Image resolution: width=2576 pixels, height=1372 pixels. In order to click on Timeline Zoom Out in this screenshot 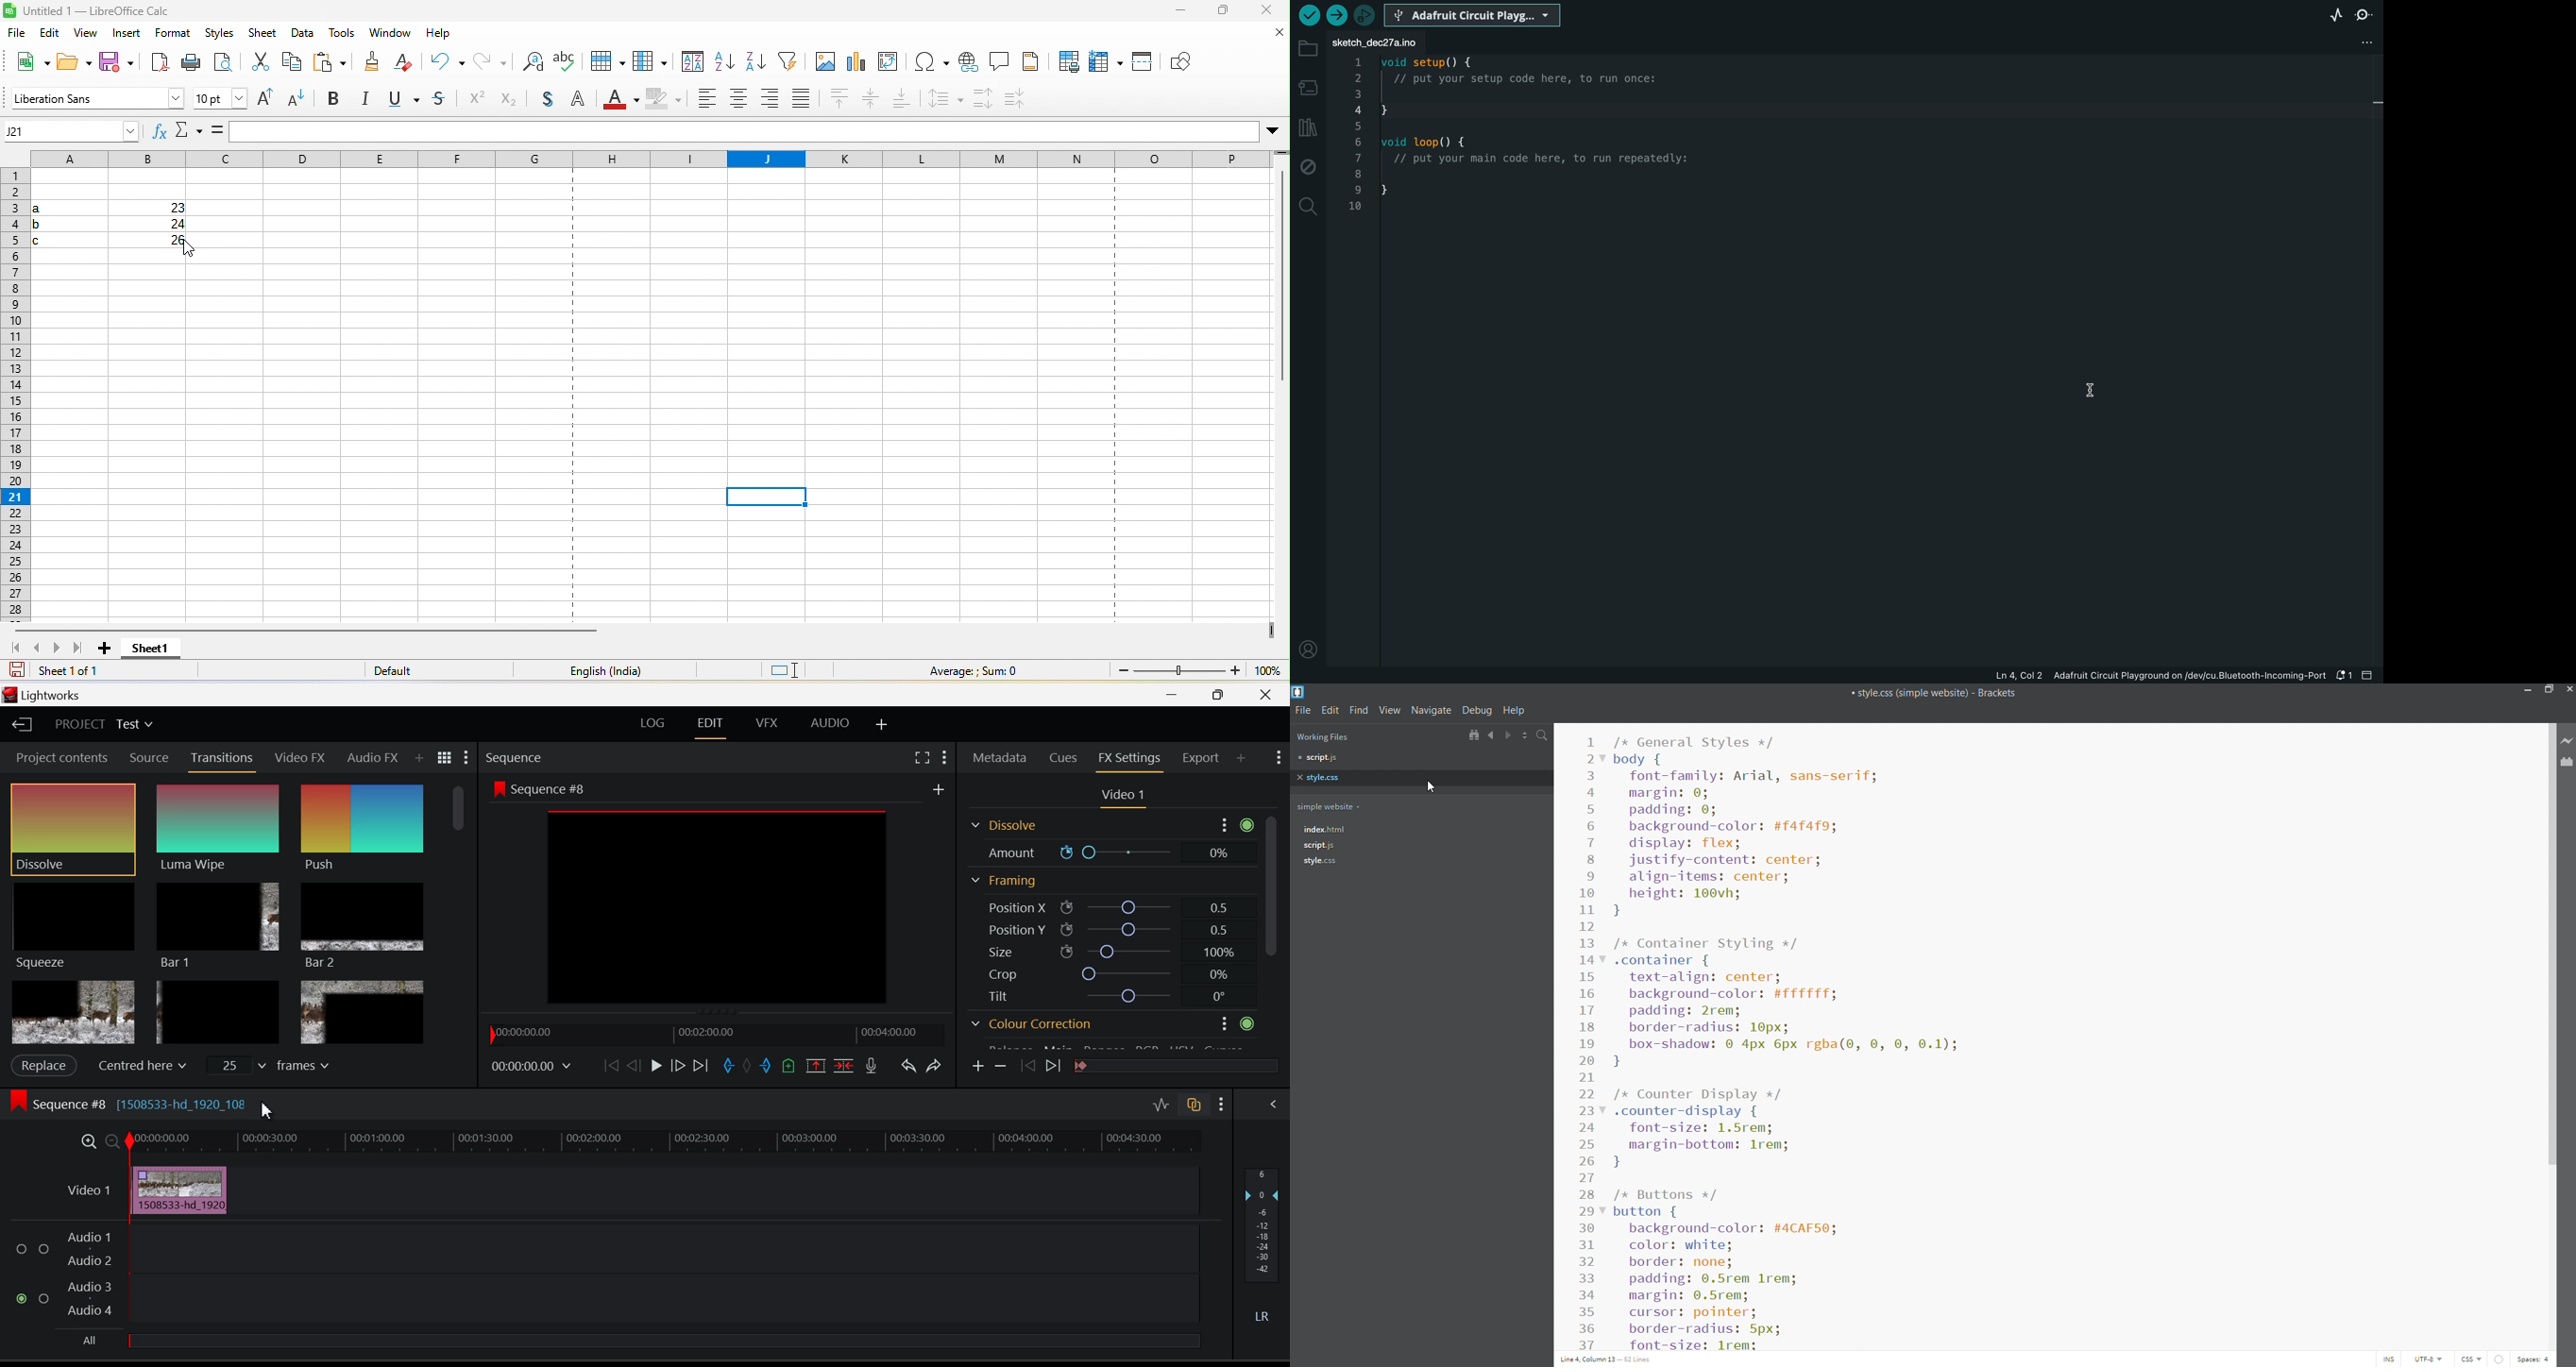, I will do `click(112, 1143)`.